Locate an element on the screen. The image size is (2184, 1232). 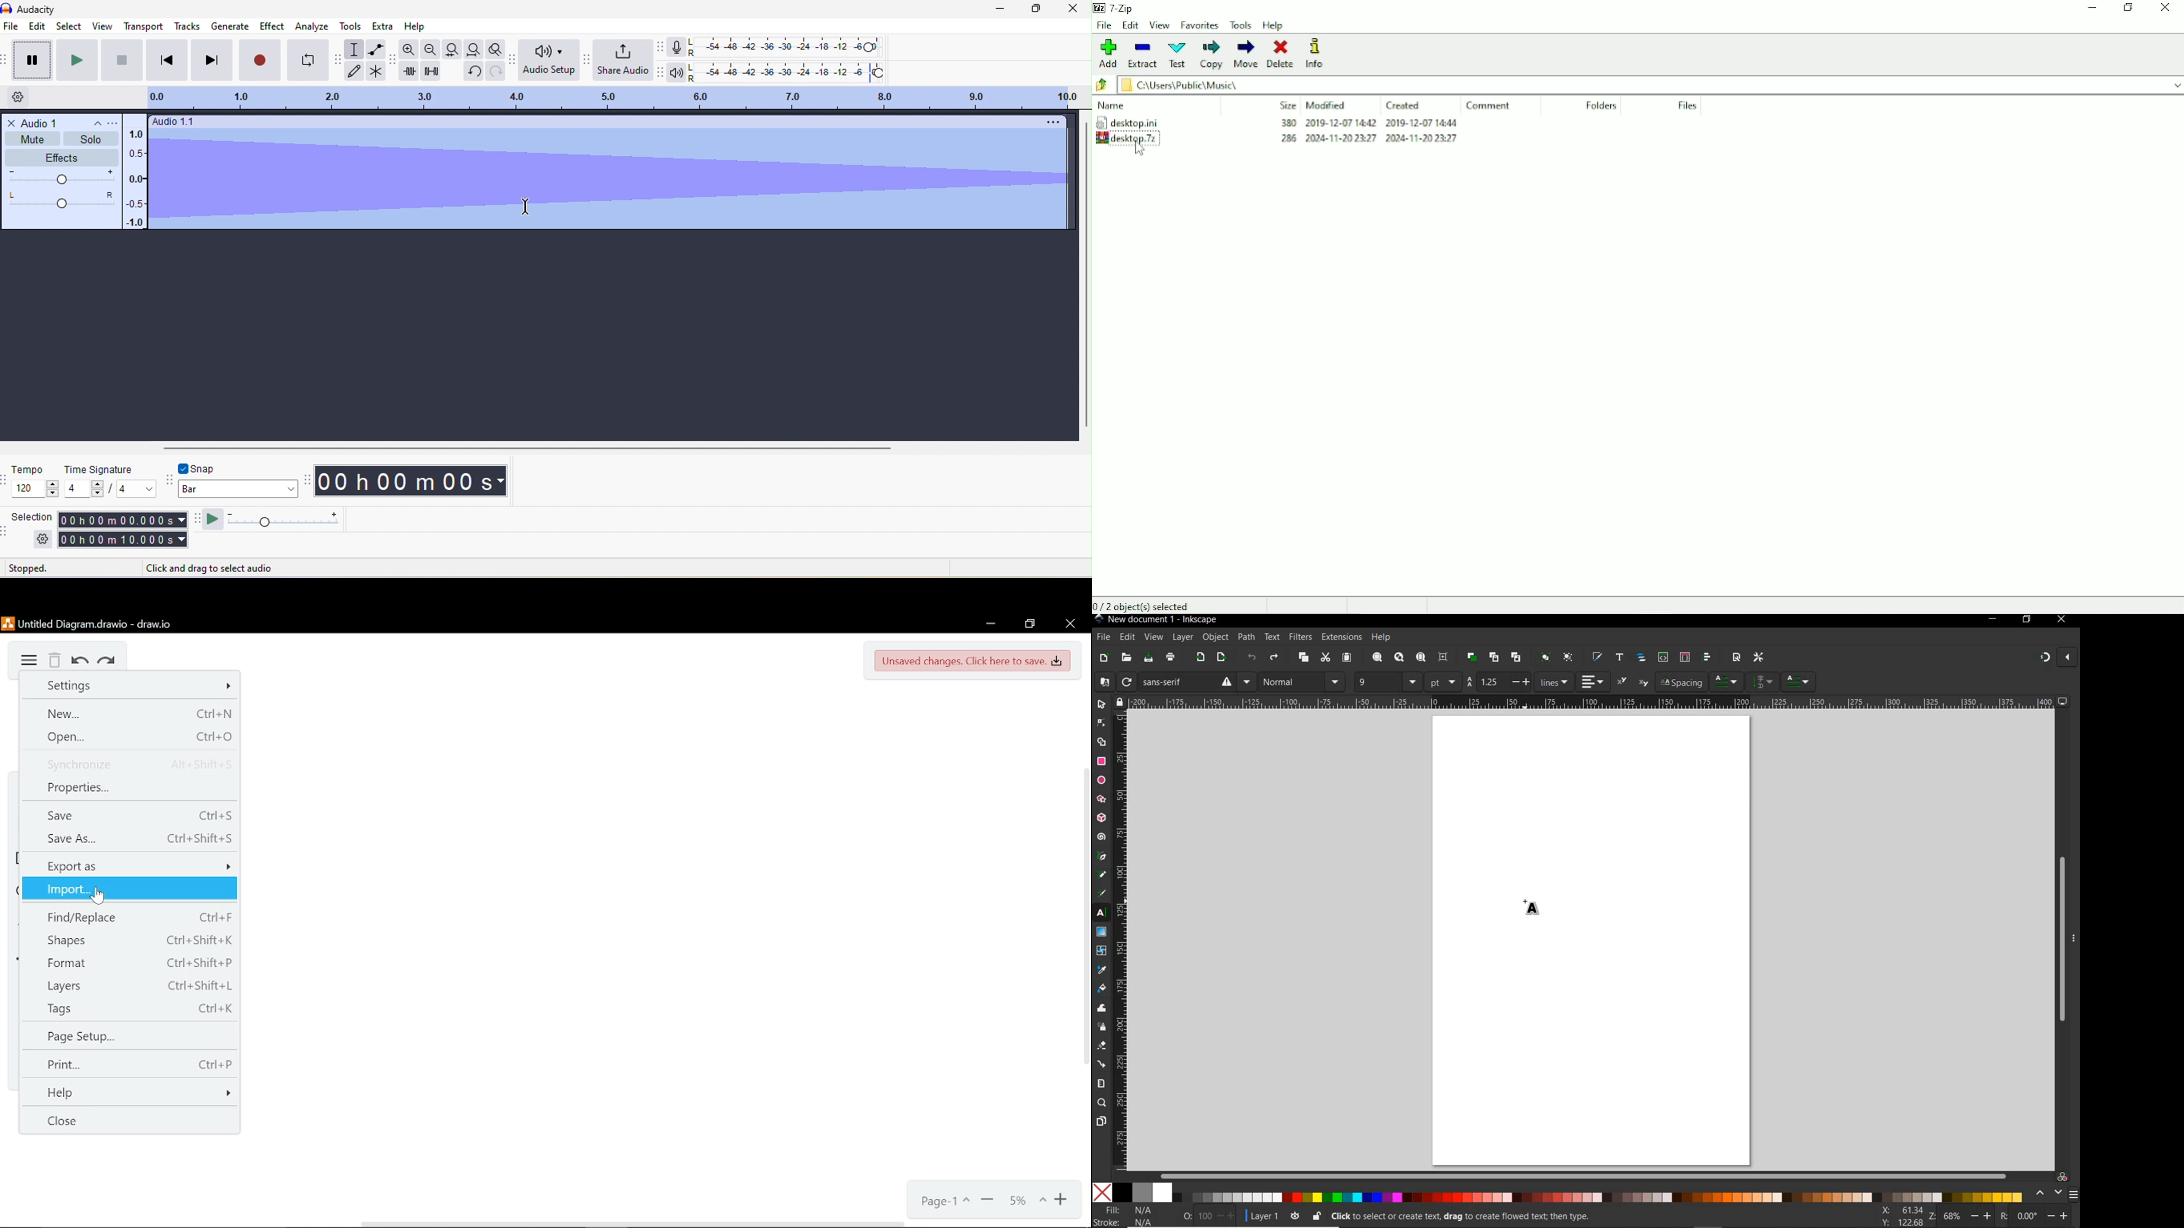
zoom in  is located at coordinates (410, 48).